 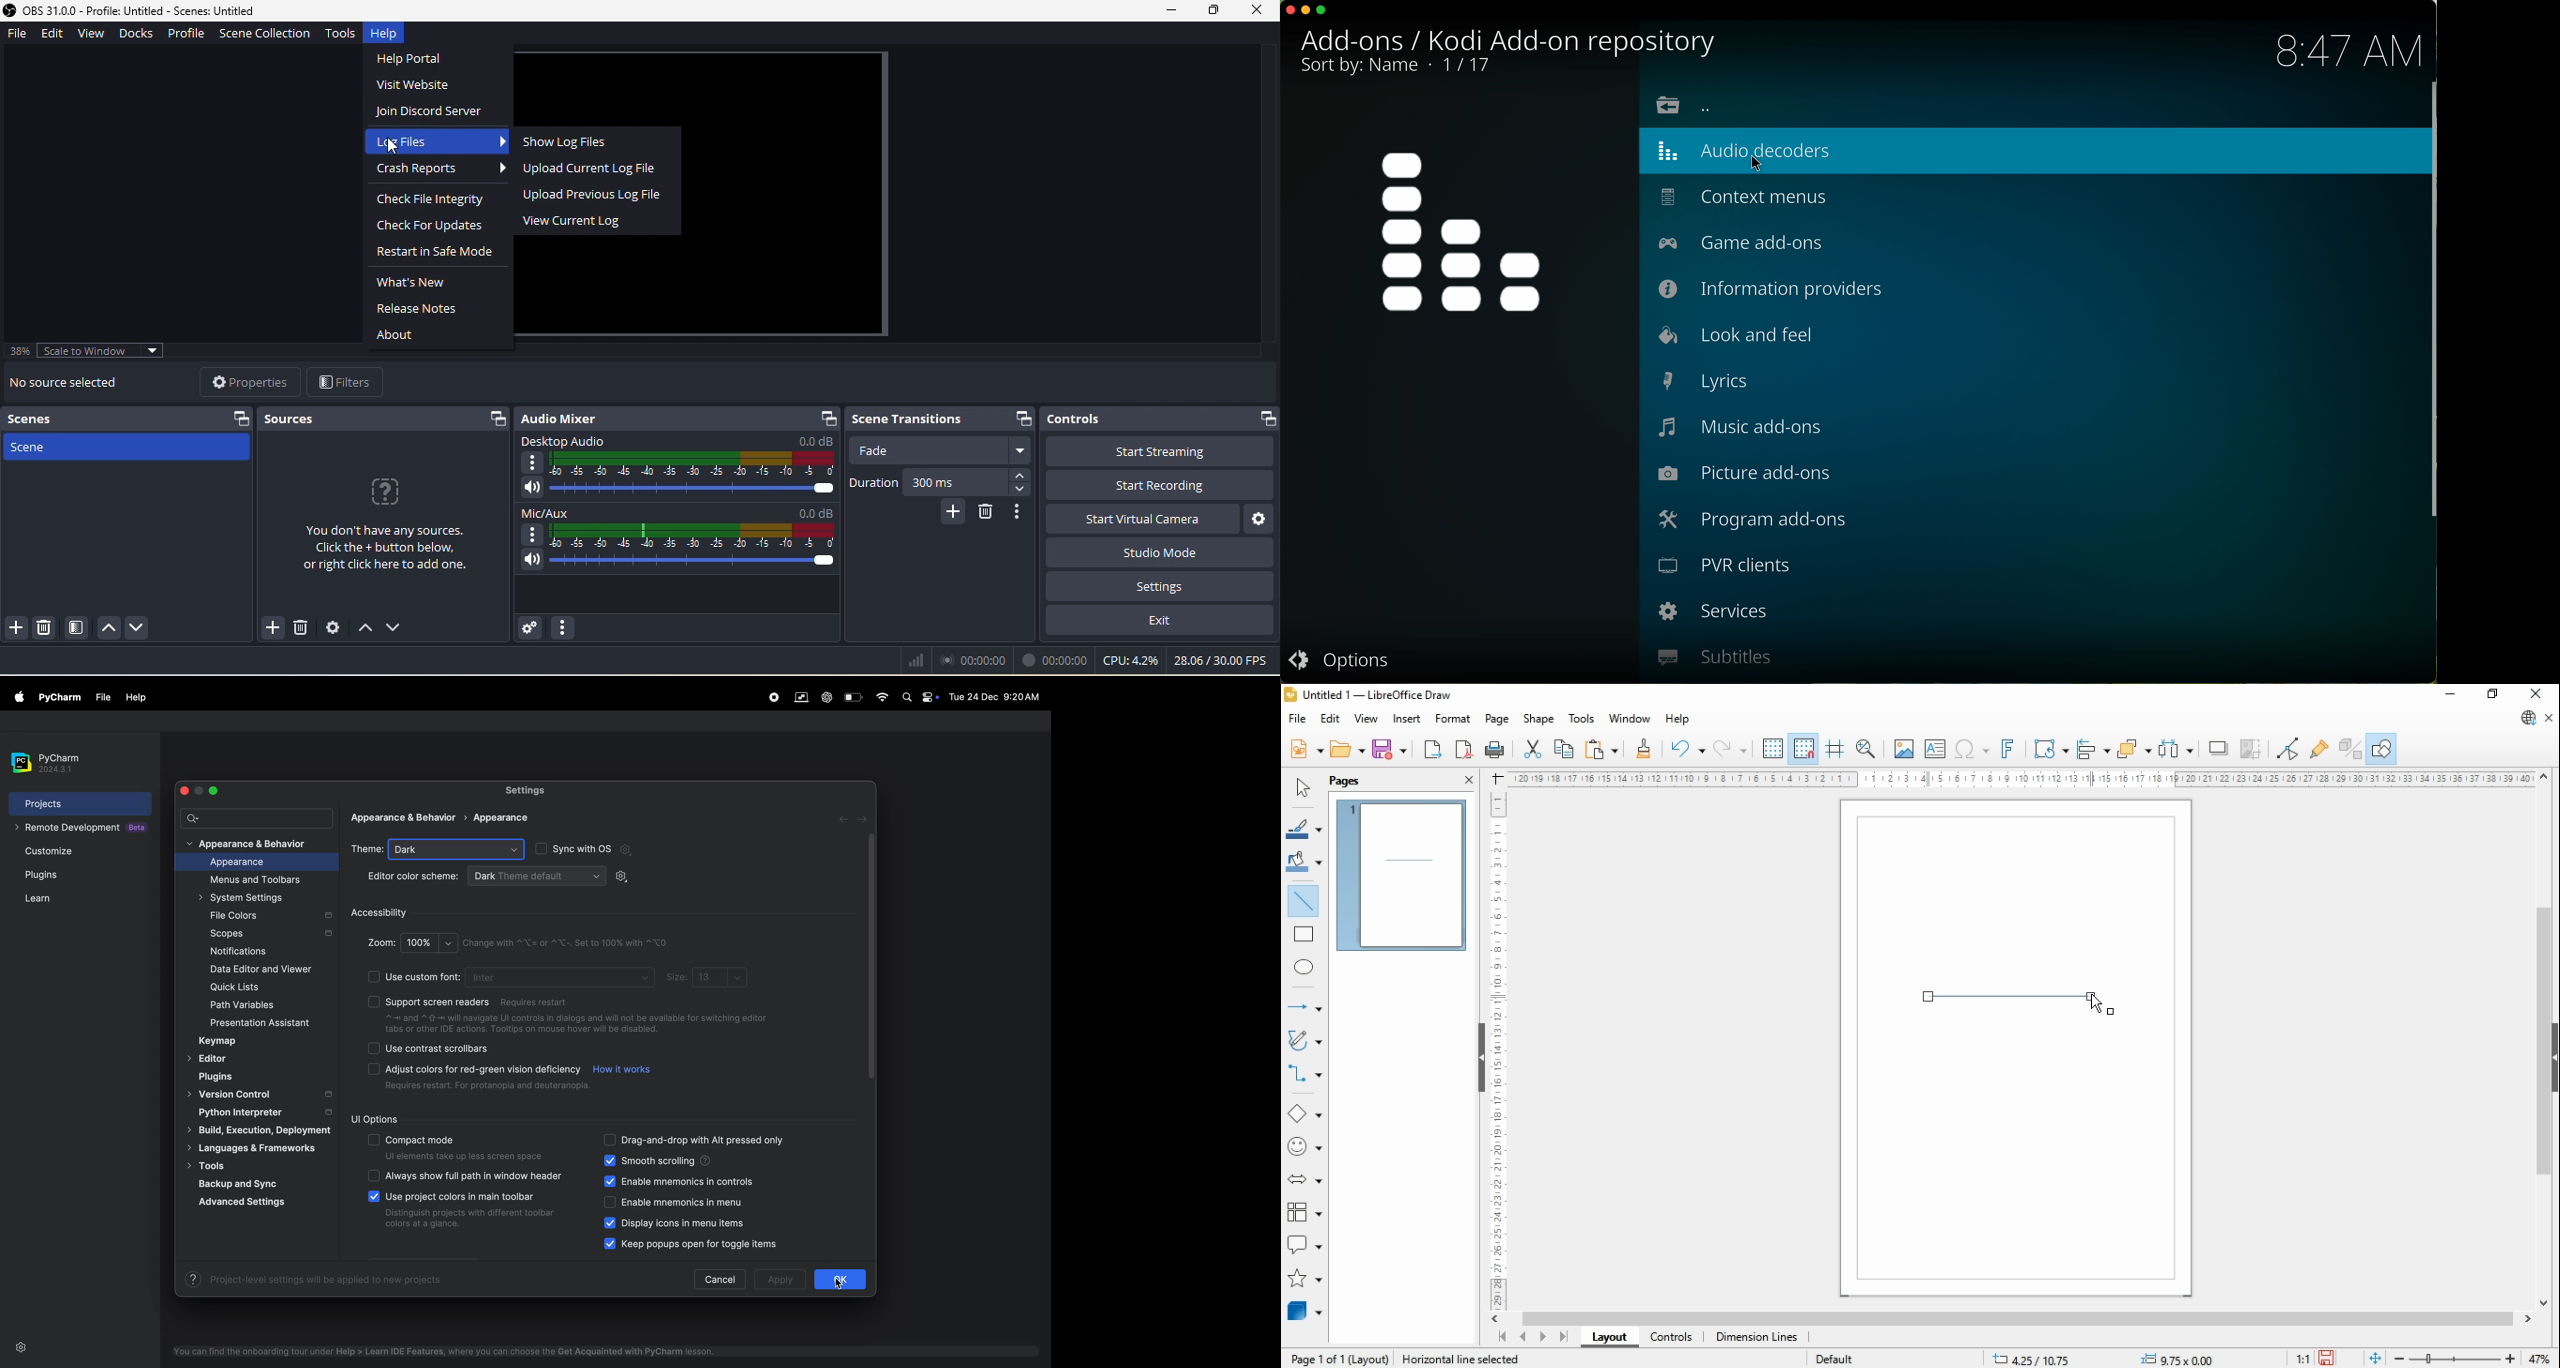 What do you see at coordinates (575, 143) in the screenshot?
I see `show log files` at bounding box center [575, 143].